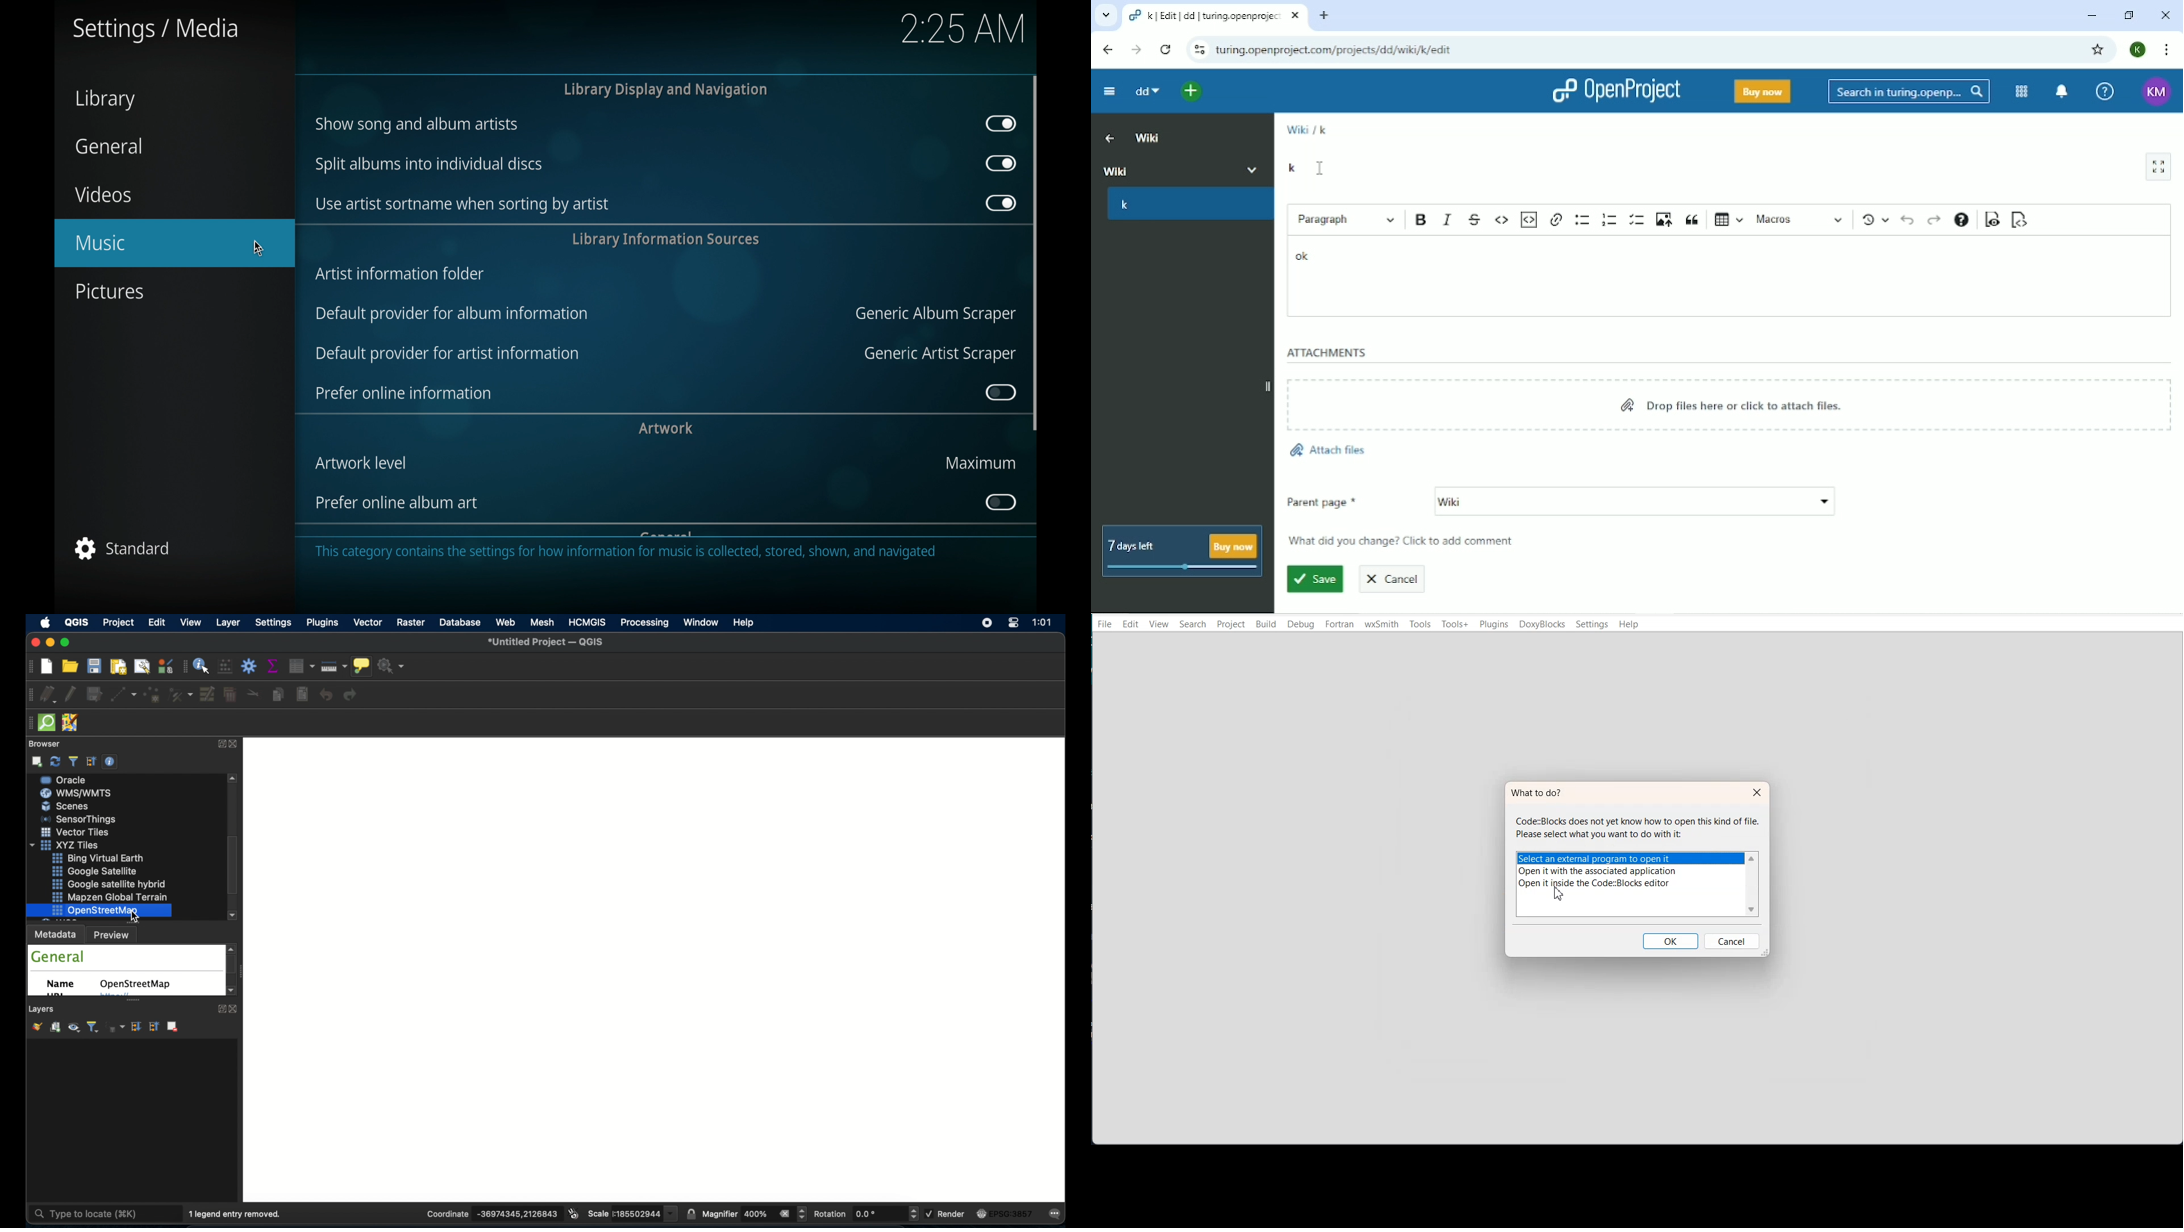 This screenshot has height=1232, width=2184. What do you see at coordinates (574, 1213) in the screenshot?
I see `toggle extents and mouse position display` at bounding box center [574, 1213].